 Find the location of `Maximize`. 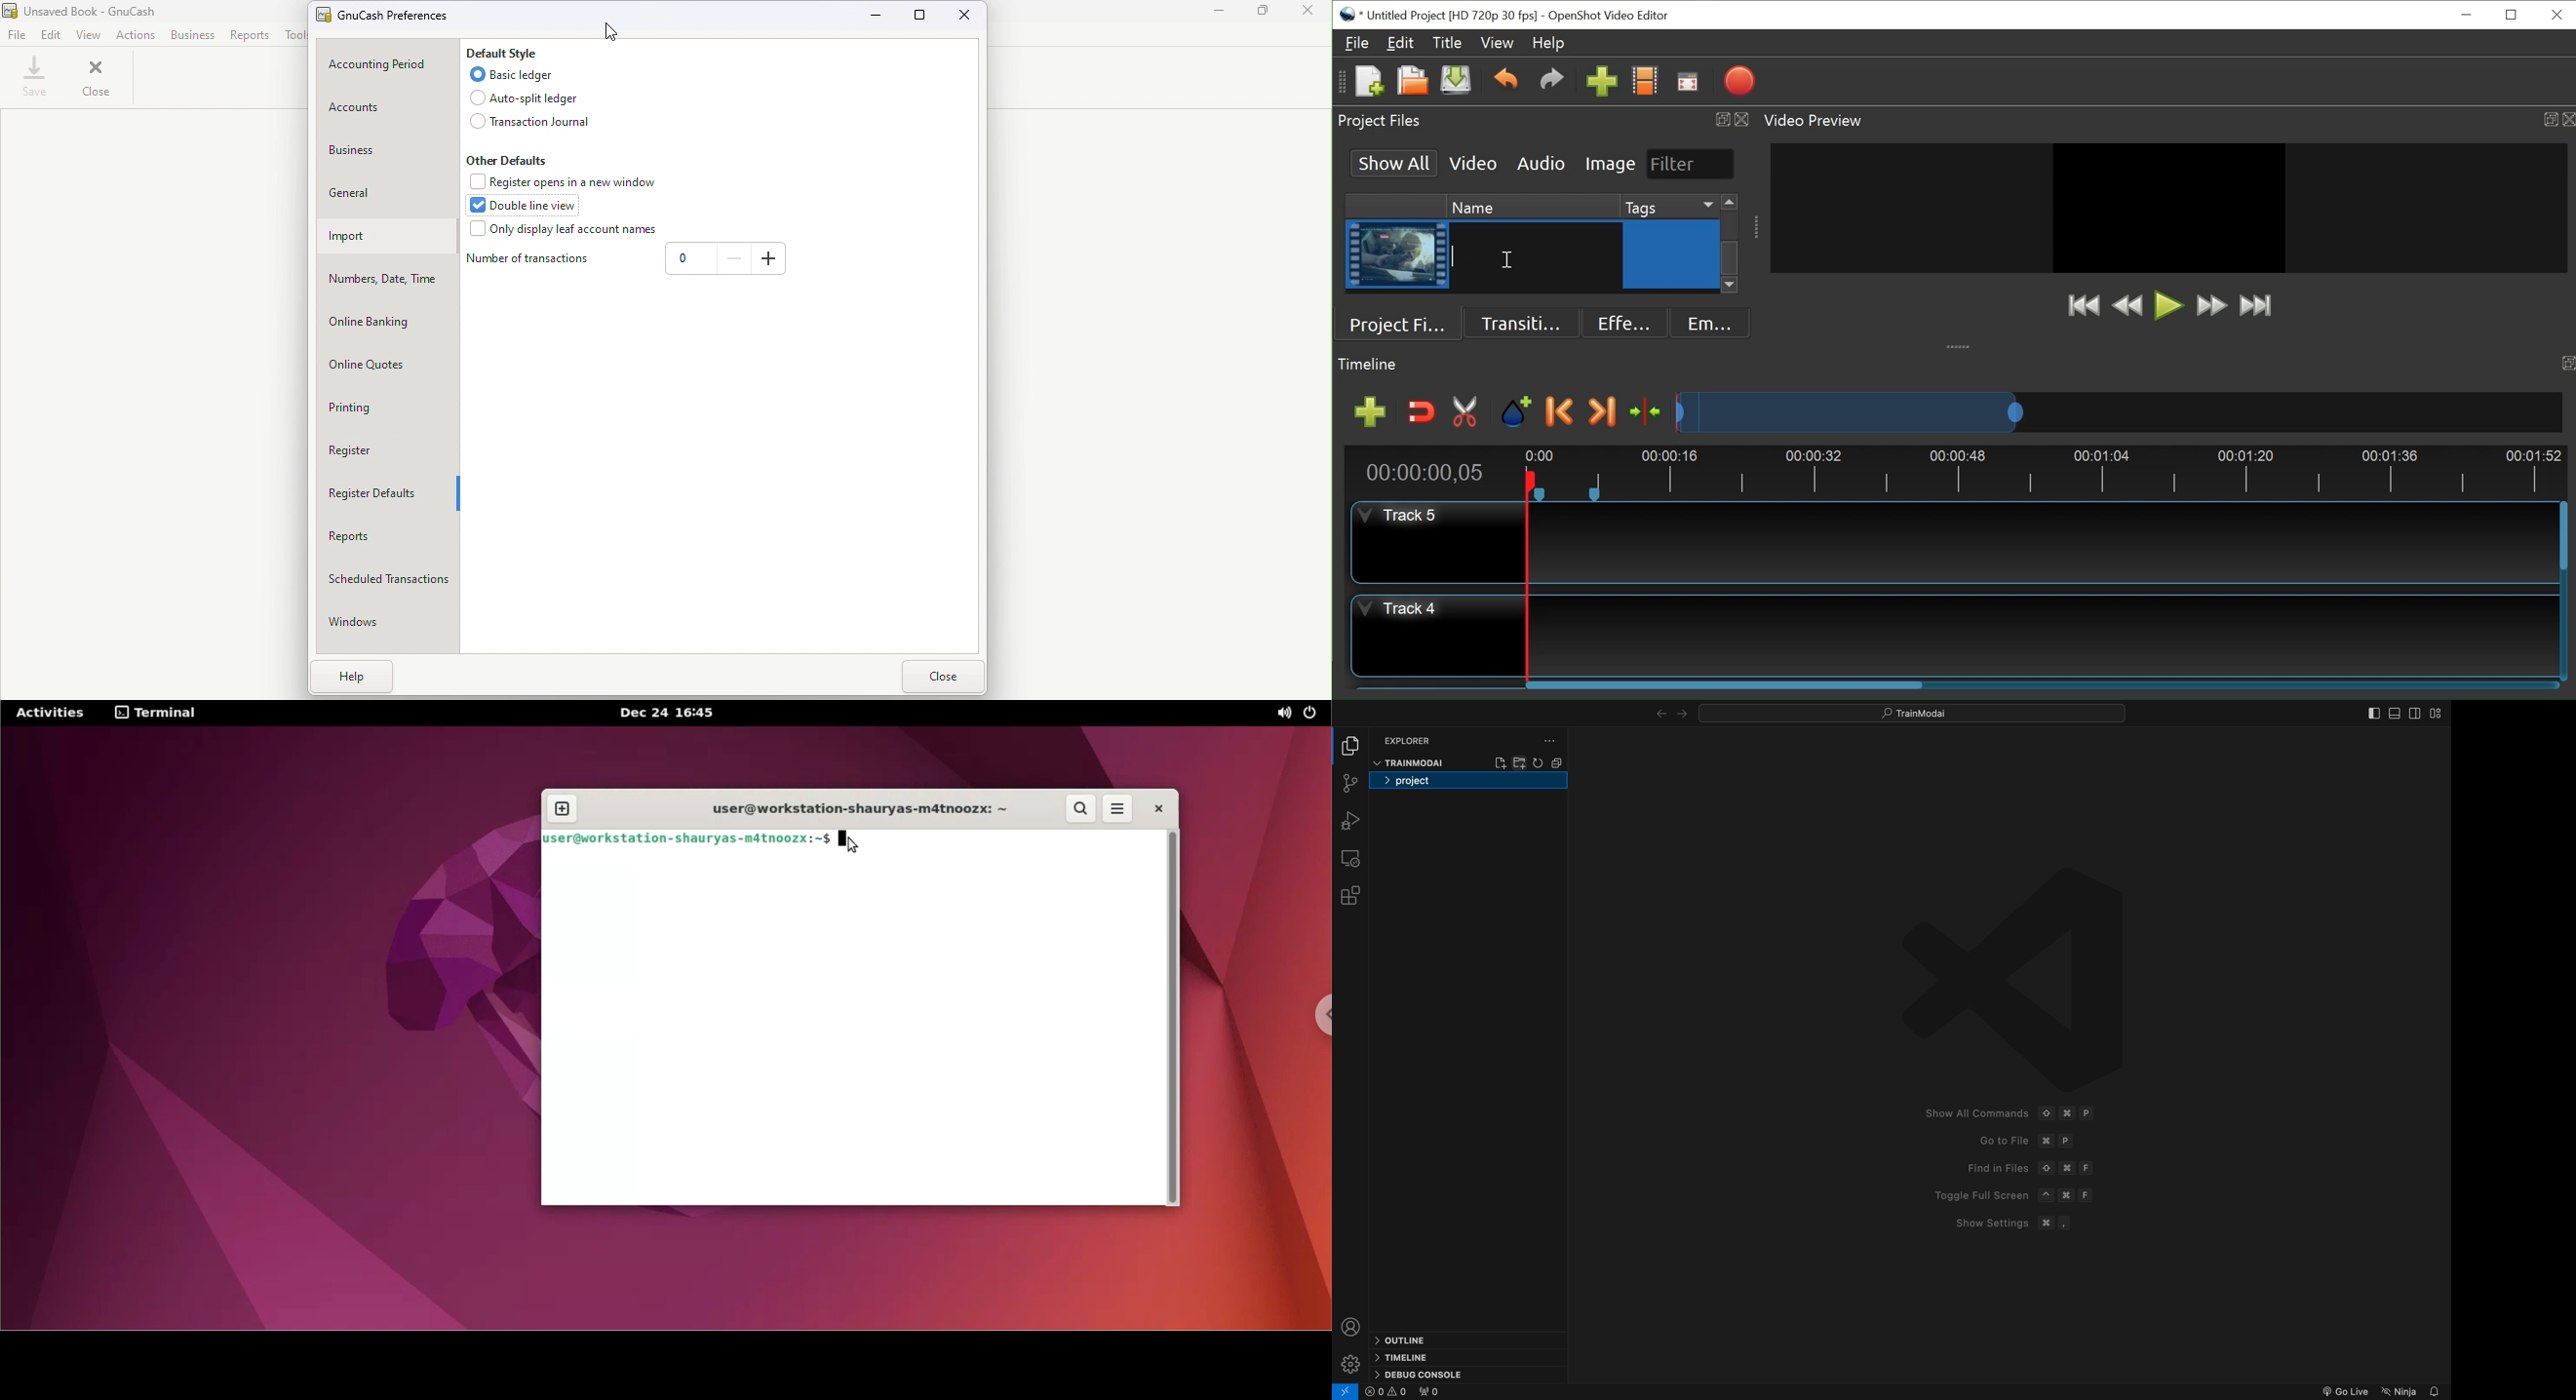

Maximize is located at coordinates (1263, 17).